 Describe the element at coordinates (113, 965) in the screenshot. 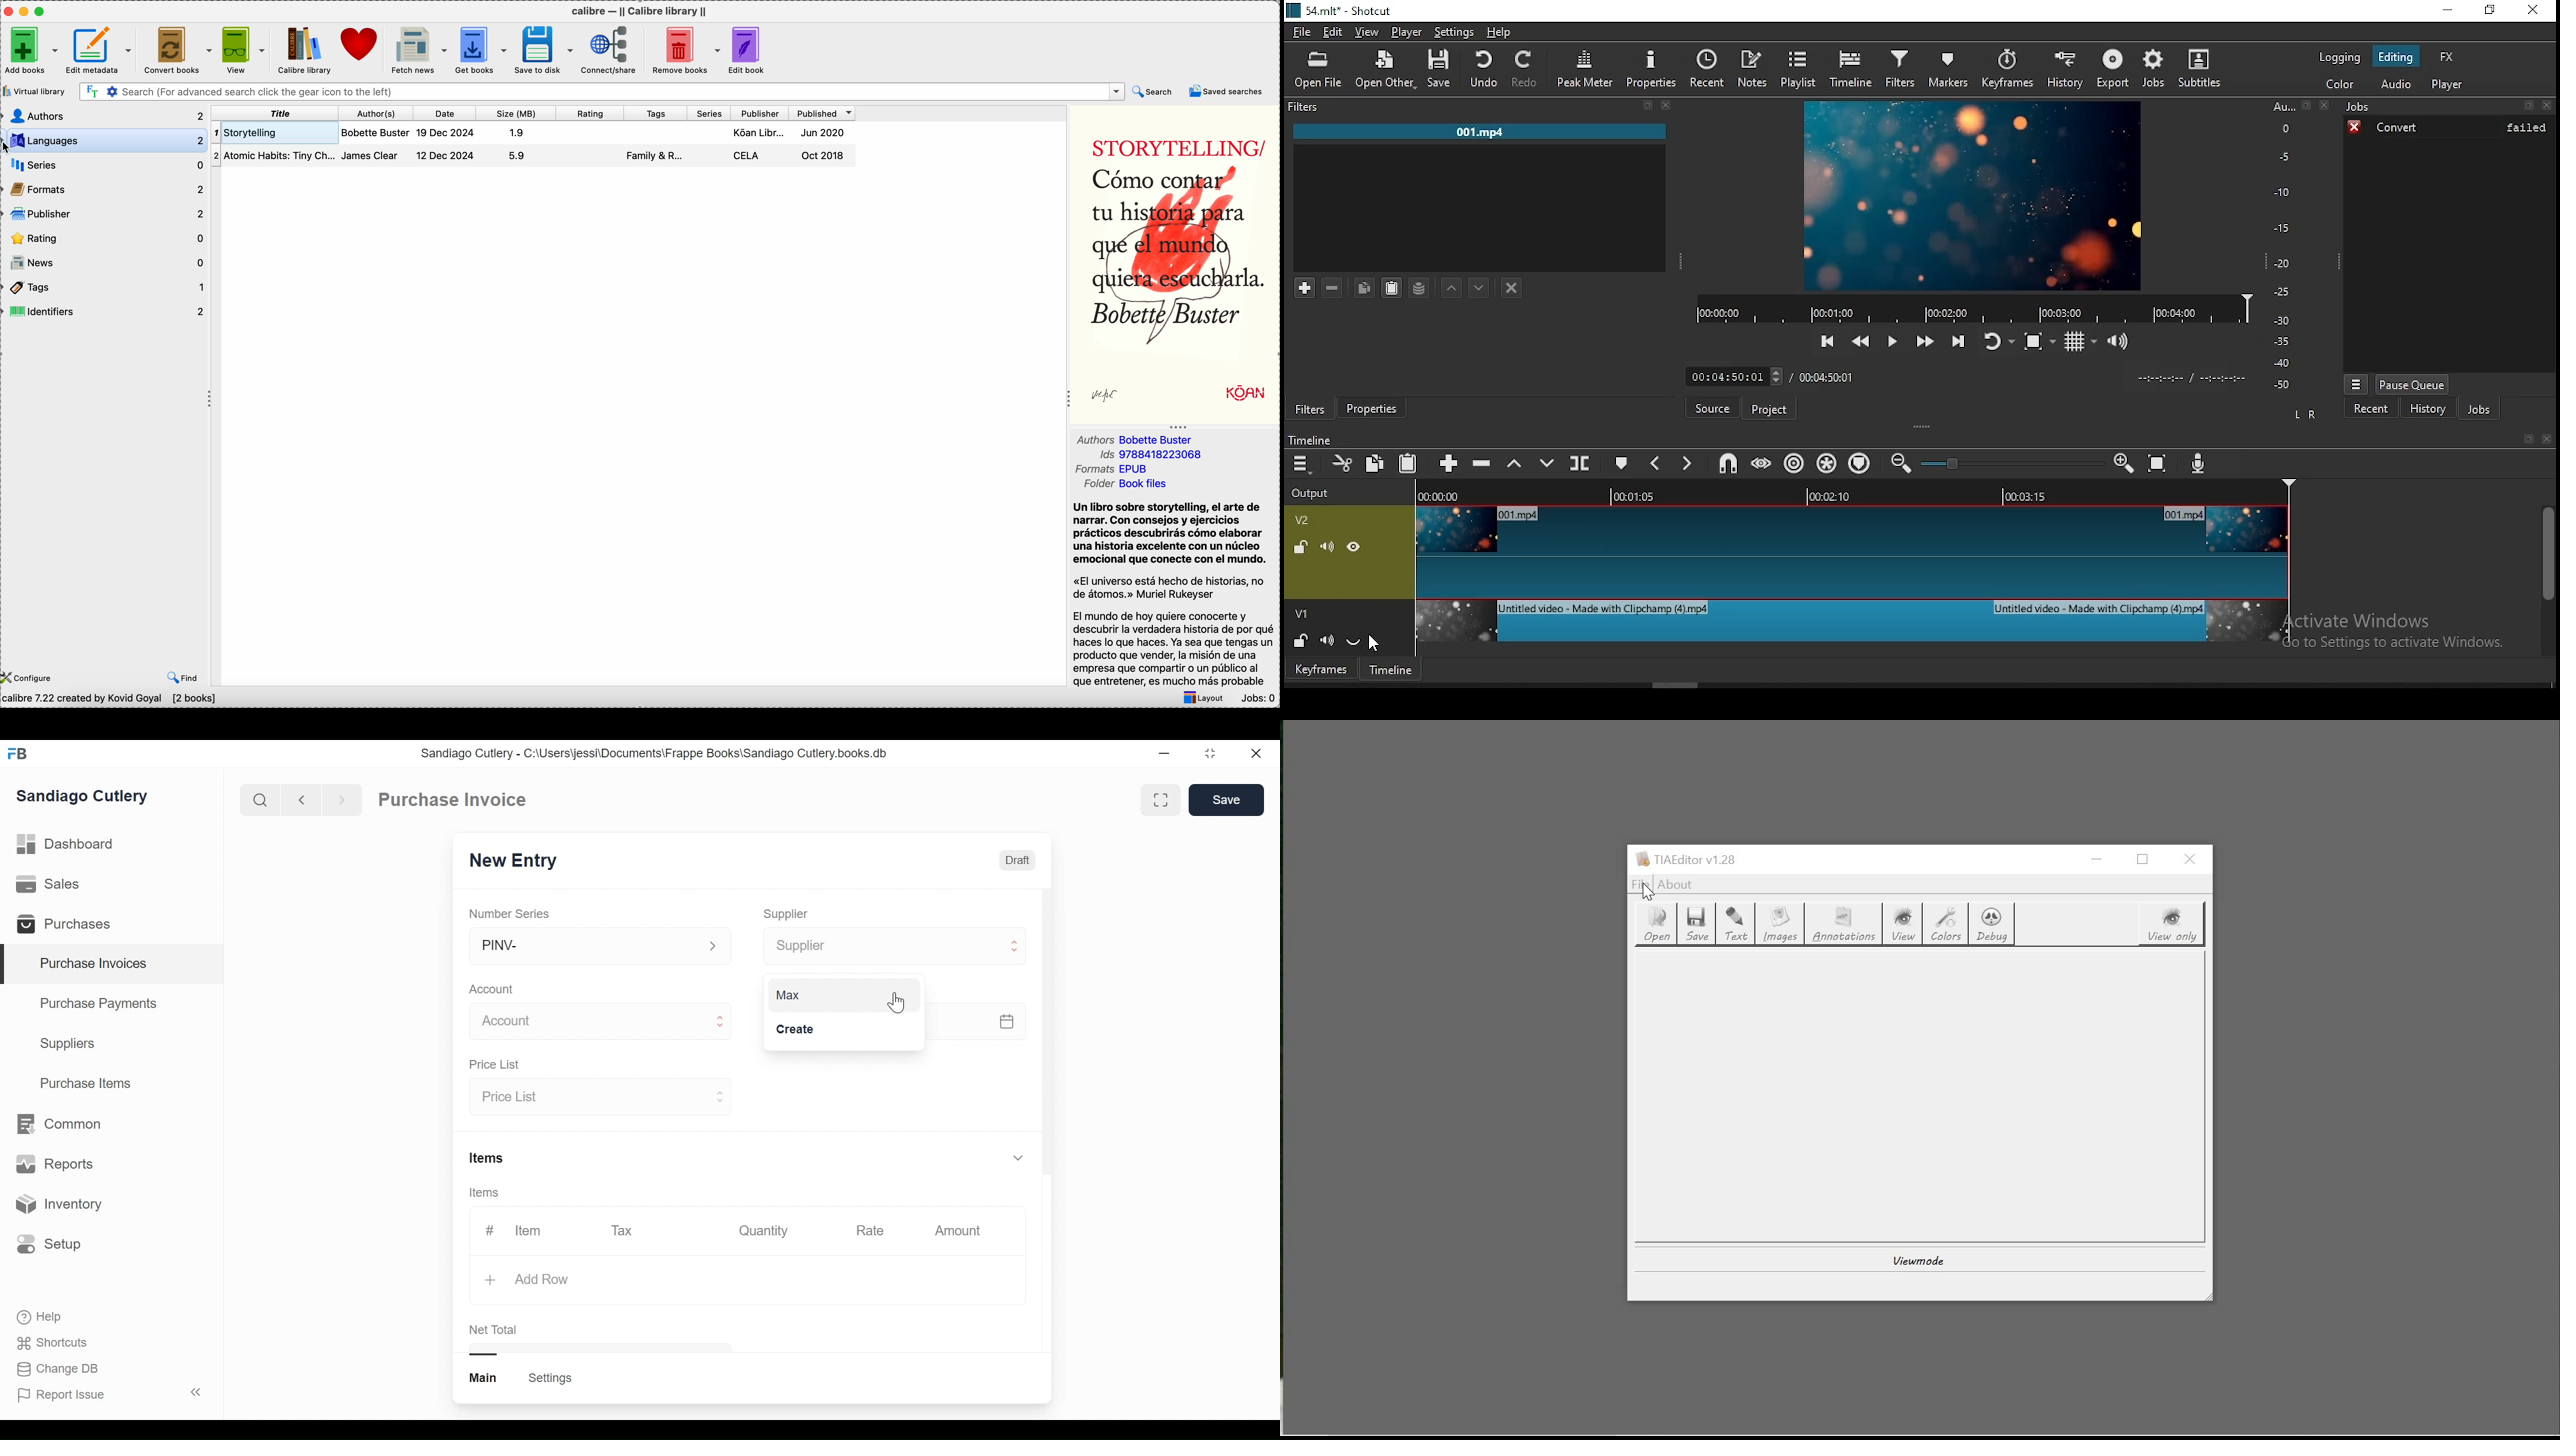

I see `Purchase Invoices` at that location.